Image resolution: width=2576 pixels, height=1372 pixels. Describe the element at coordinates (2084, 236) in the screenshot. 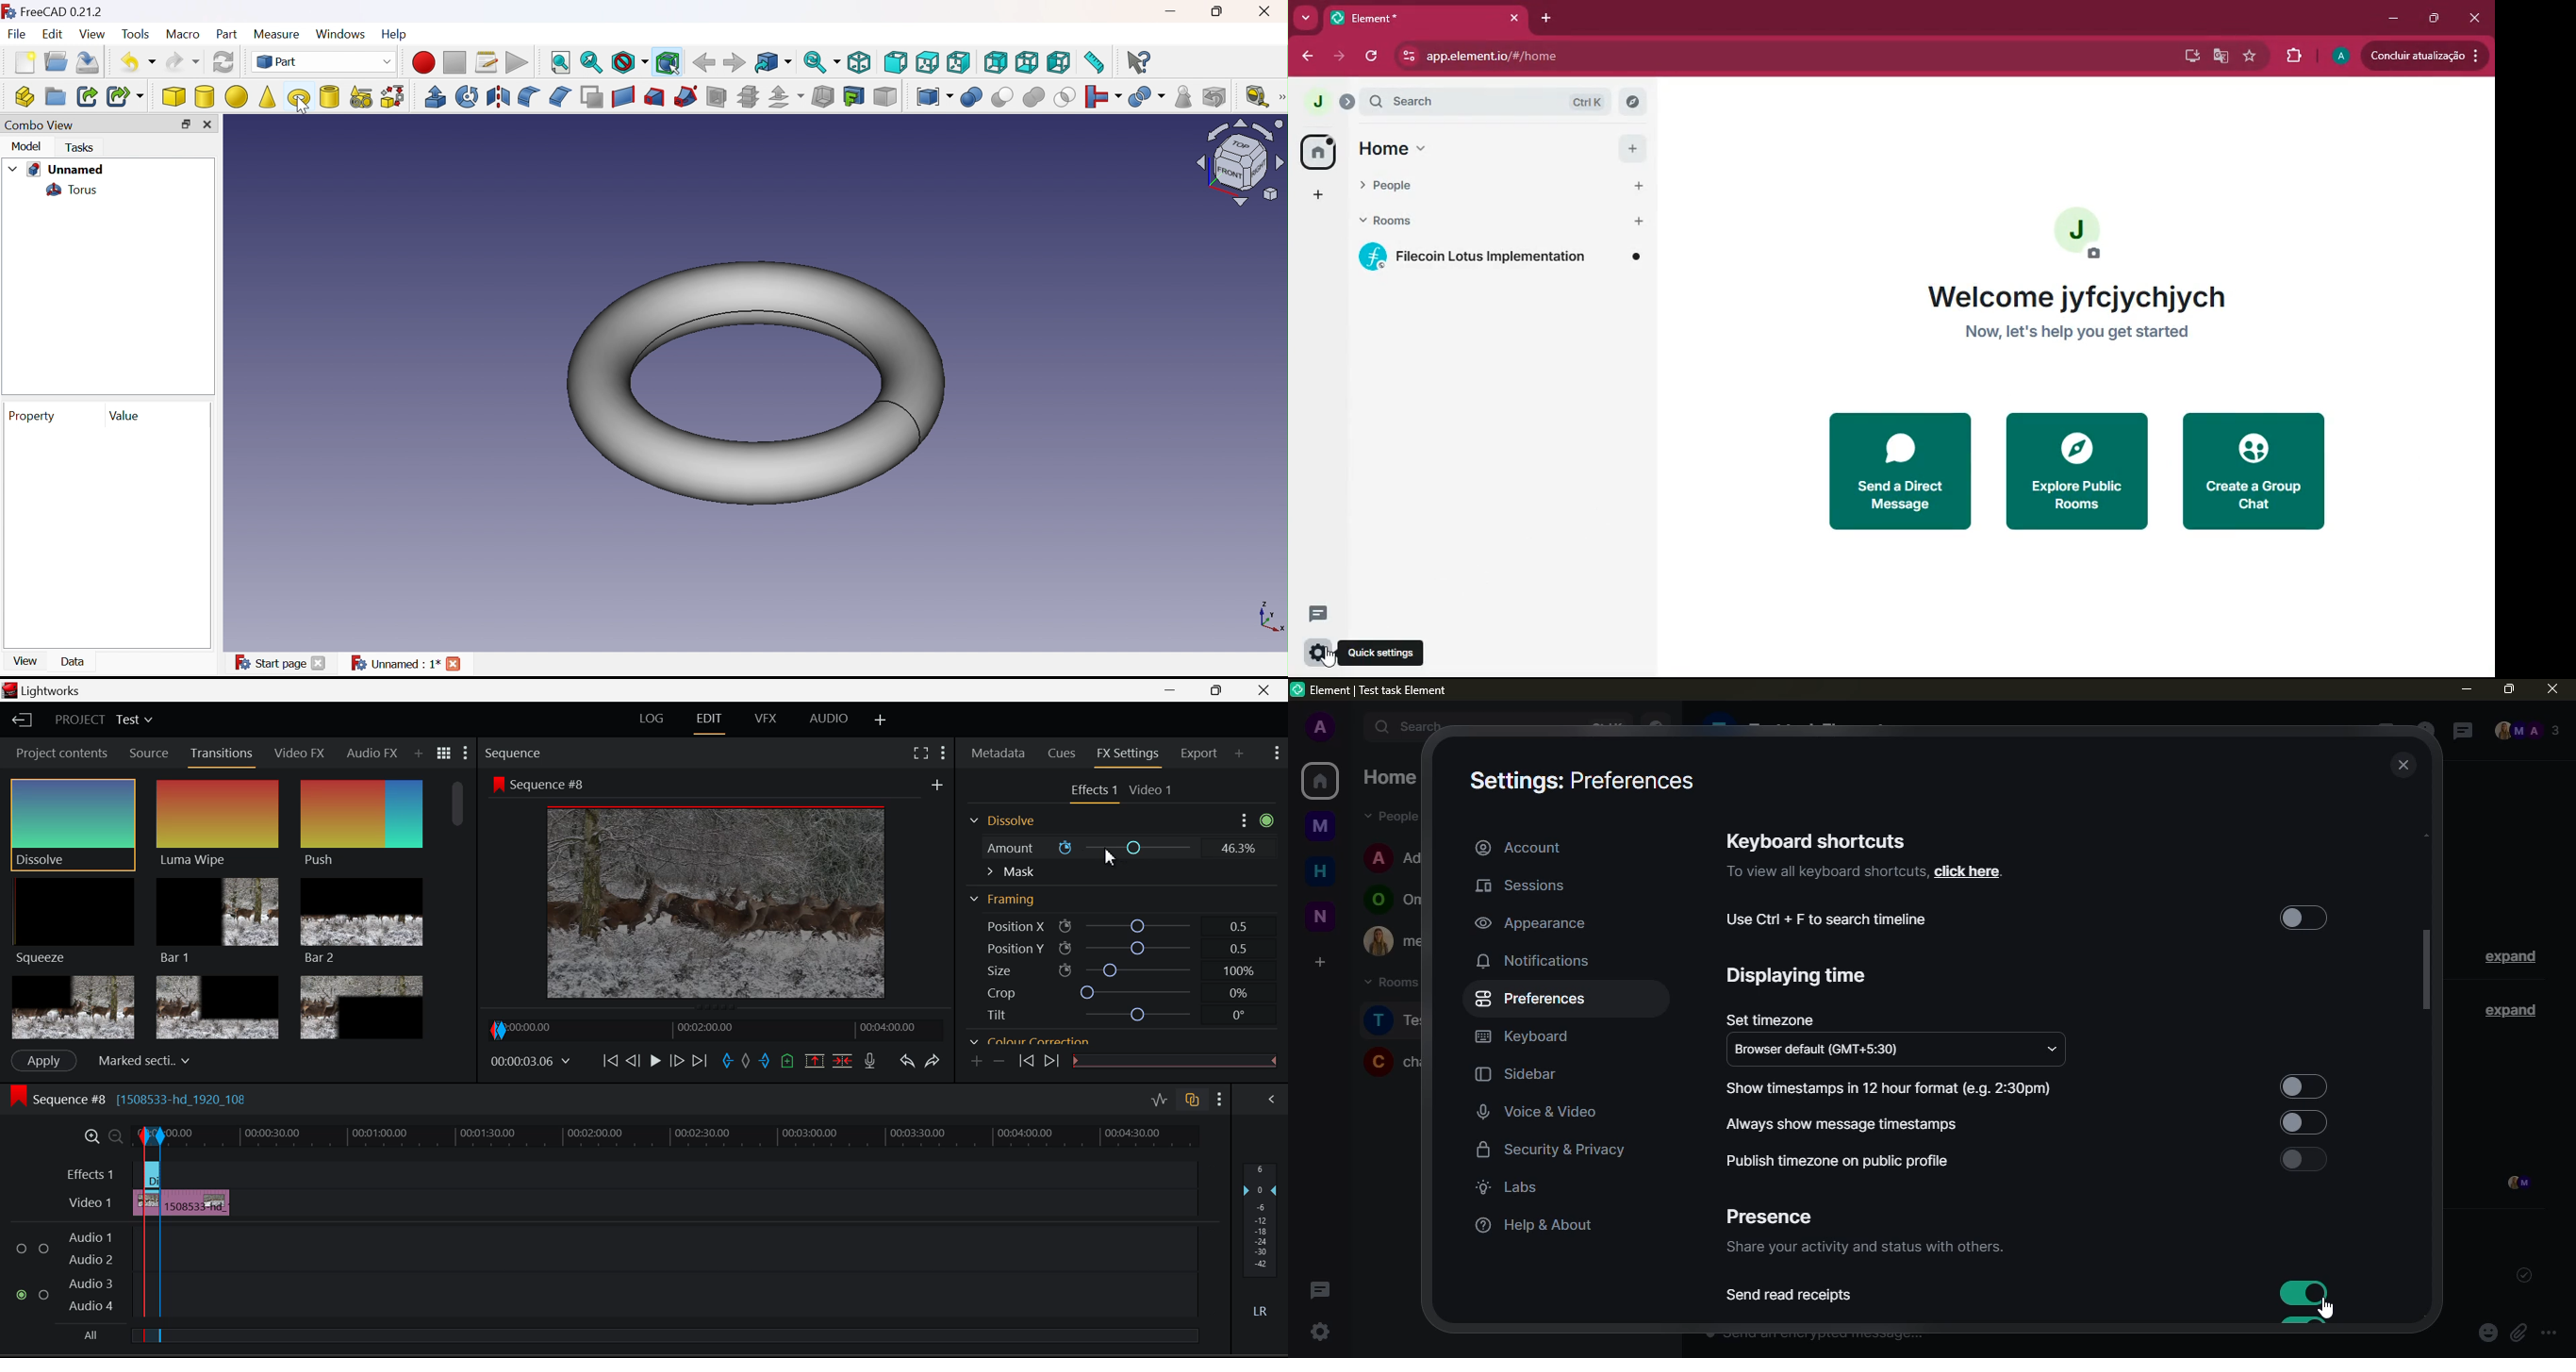

I see `profile picture` at that location.